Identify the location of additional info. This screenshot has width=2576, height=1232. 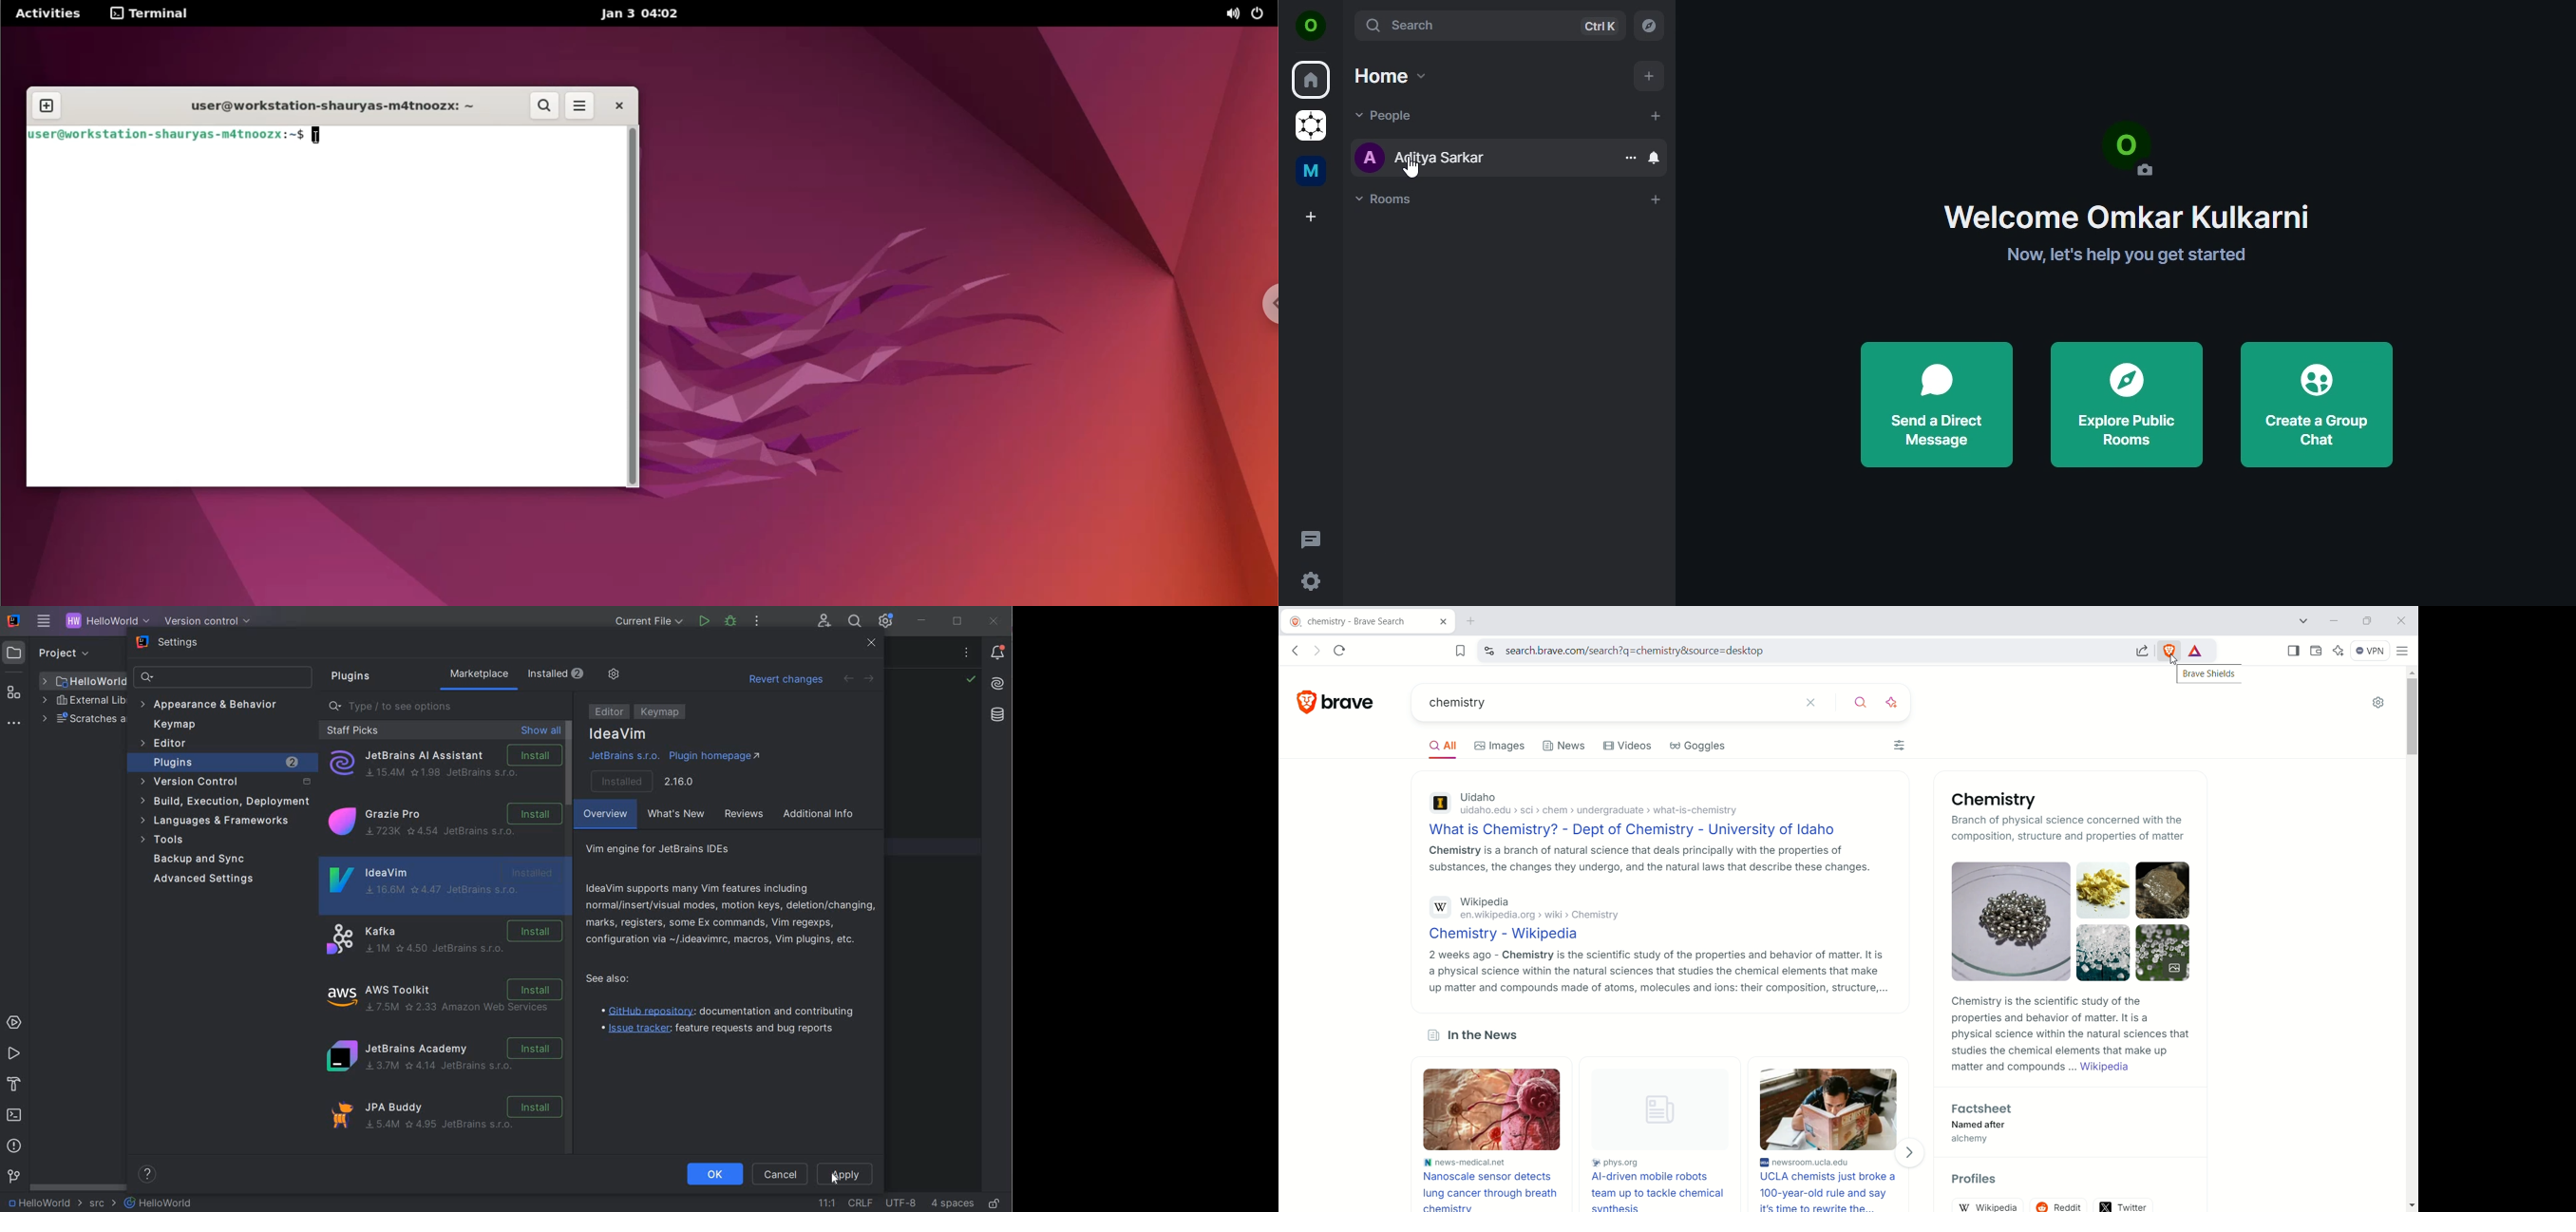
(825, 814).